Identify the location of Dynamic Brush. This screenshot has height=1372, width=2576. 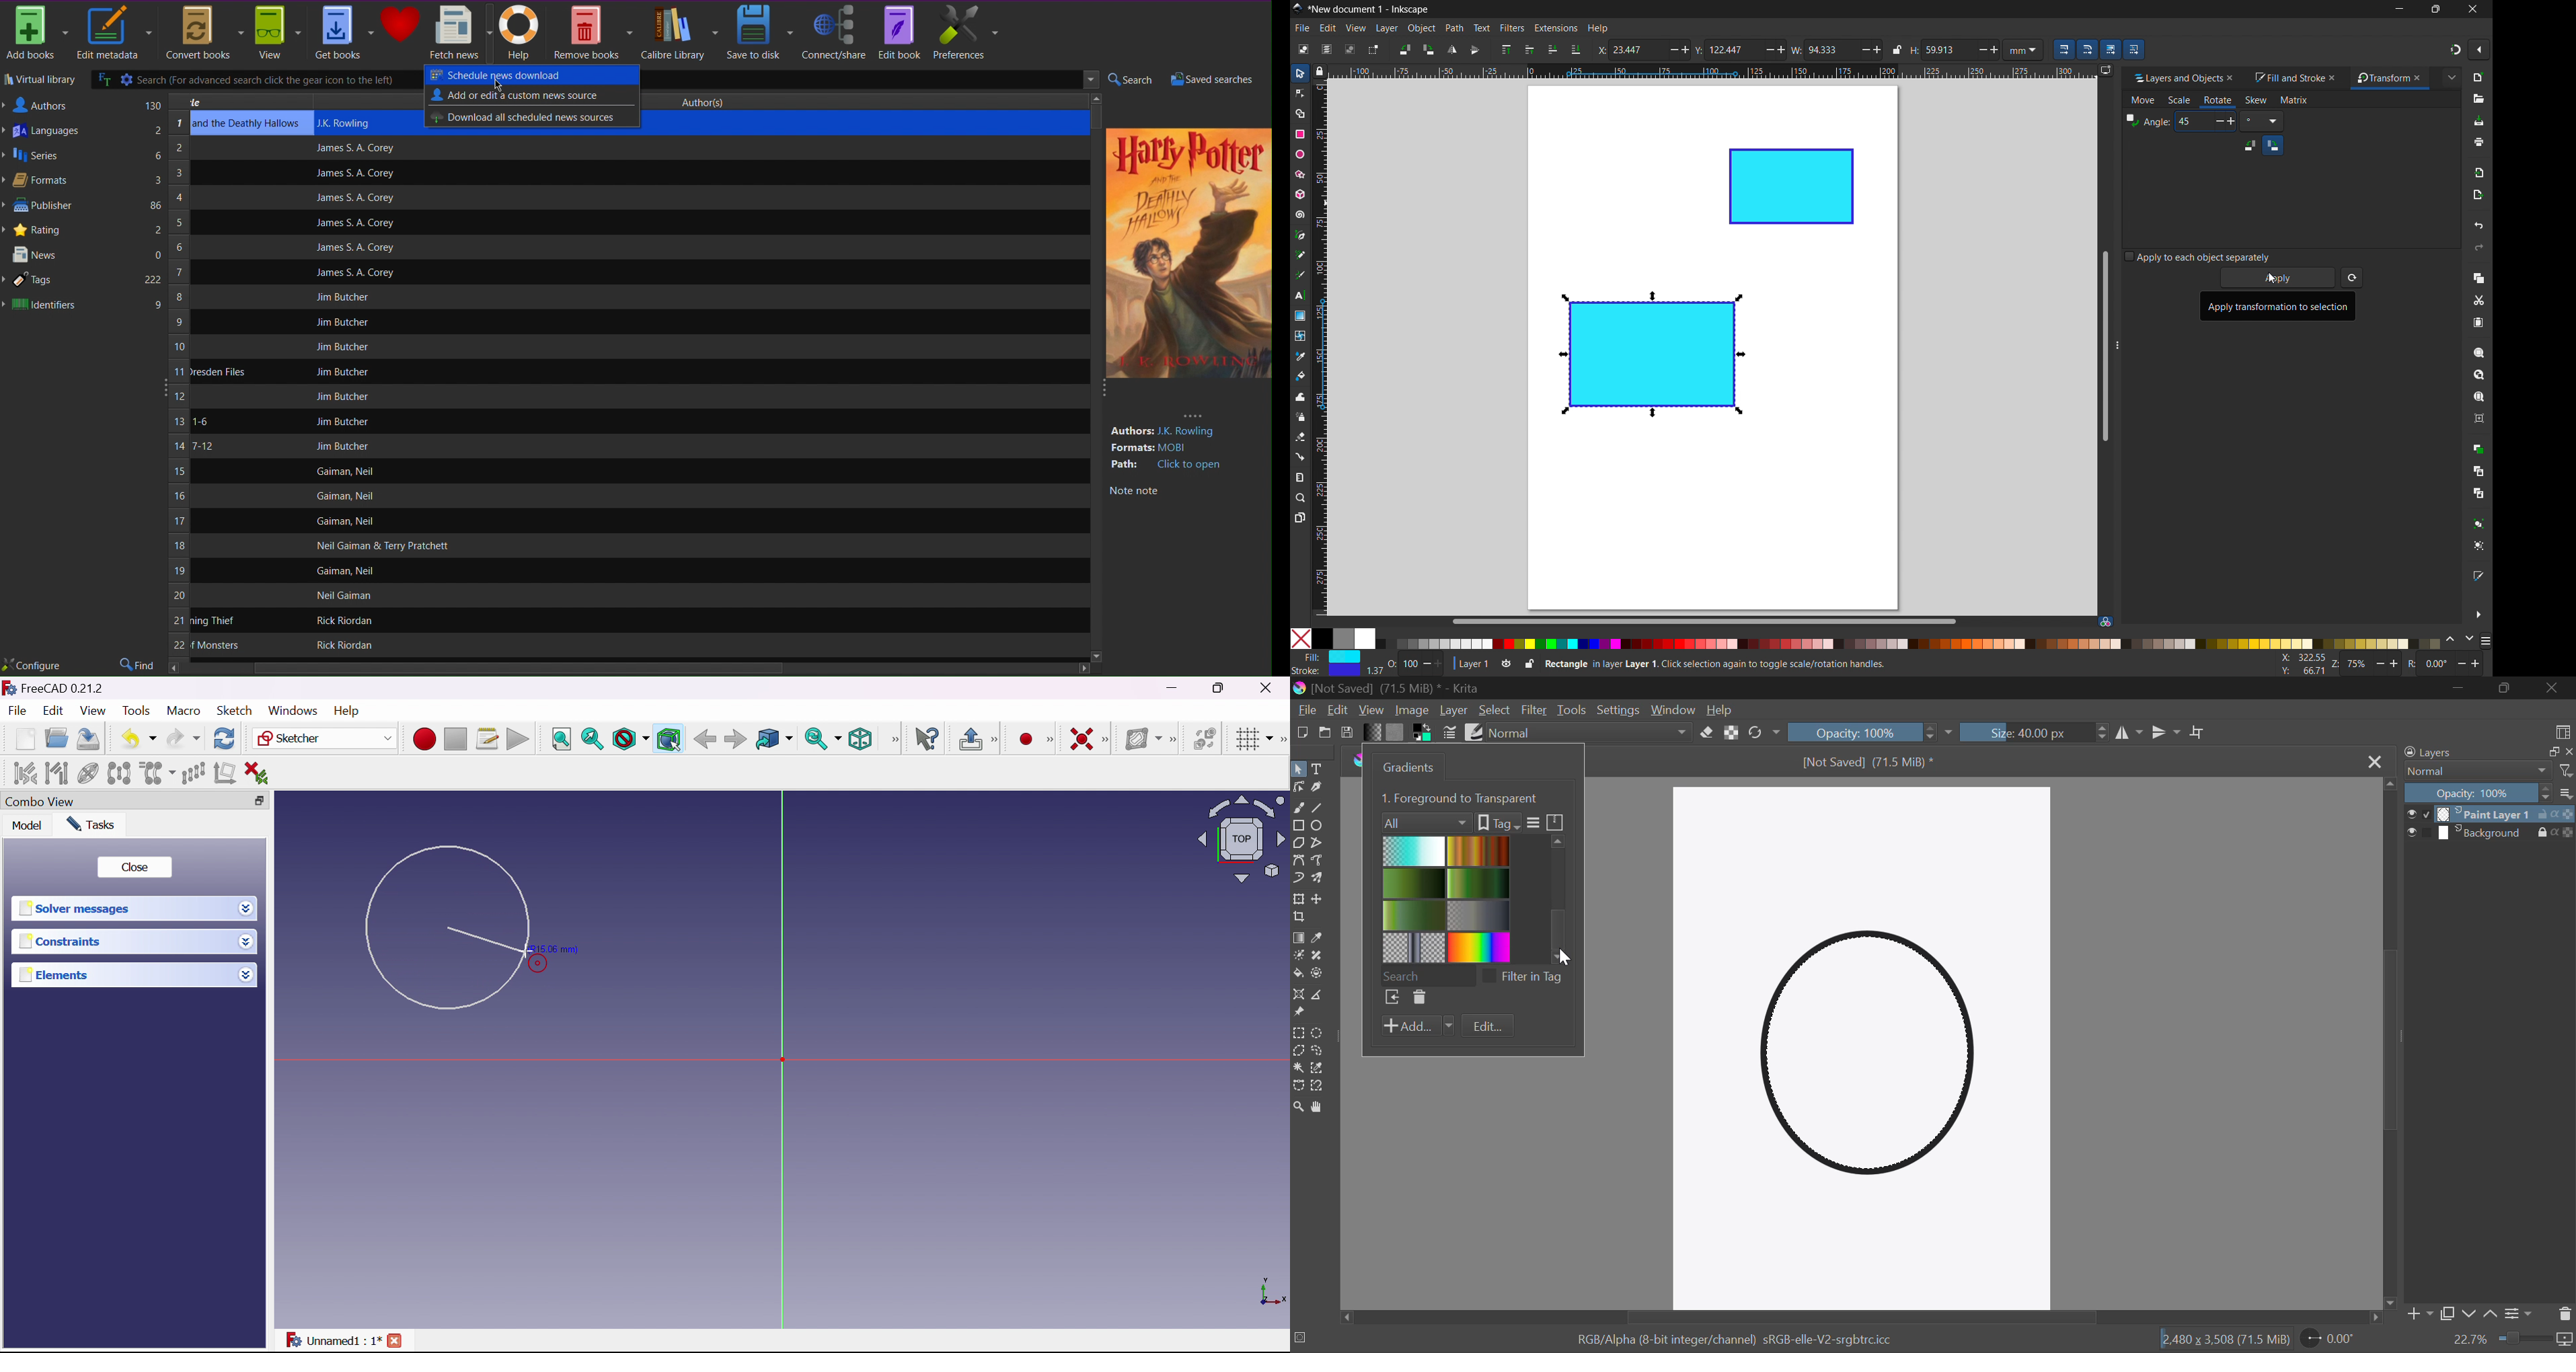
(1299, 879).